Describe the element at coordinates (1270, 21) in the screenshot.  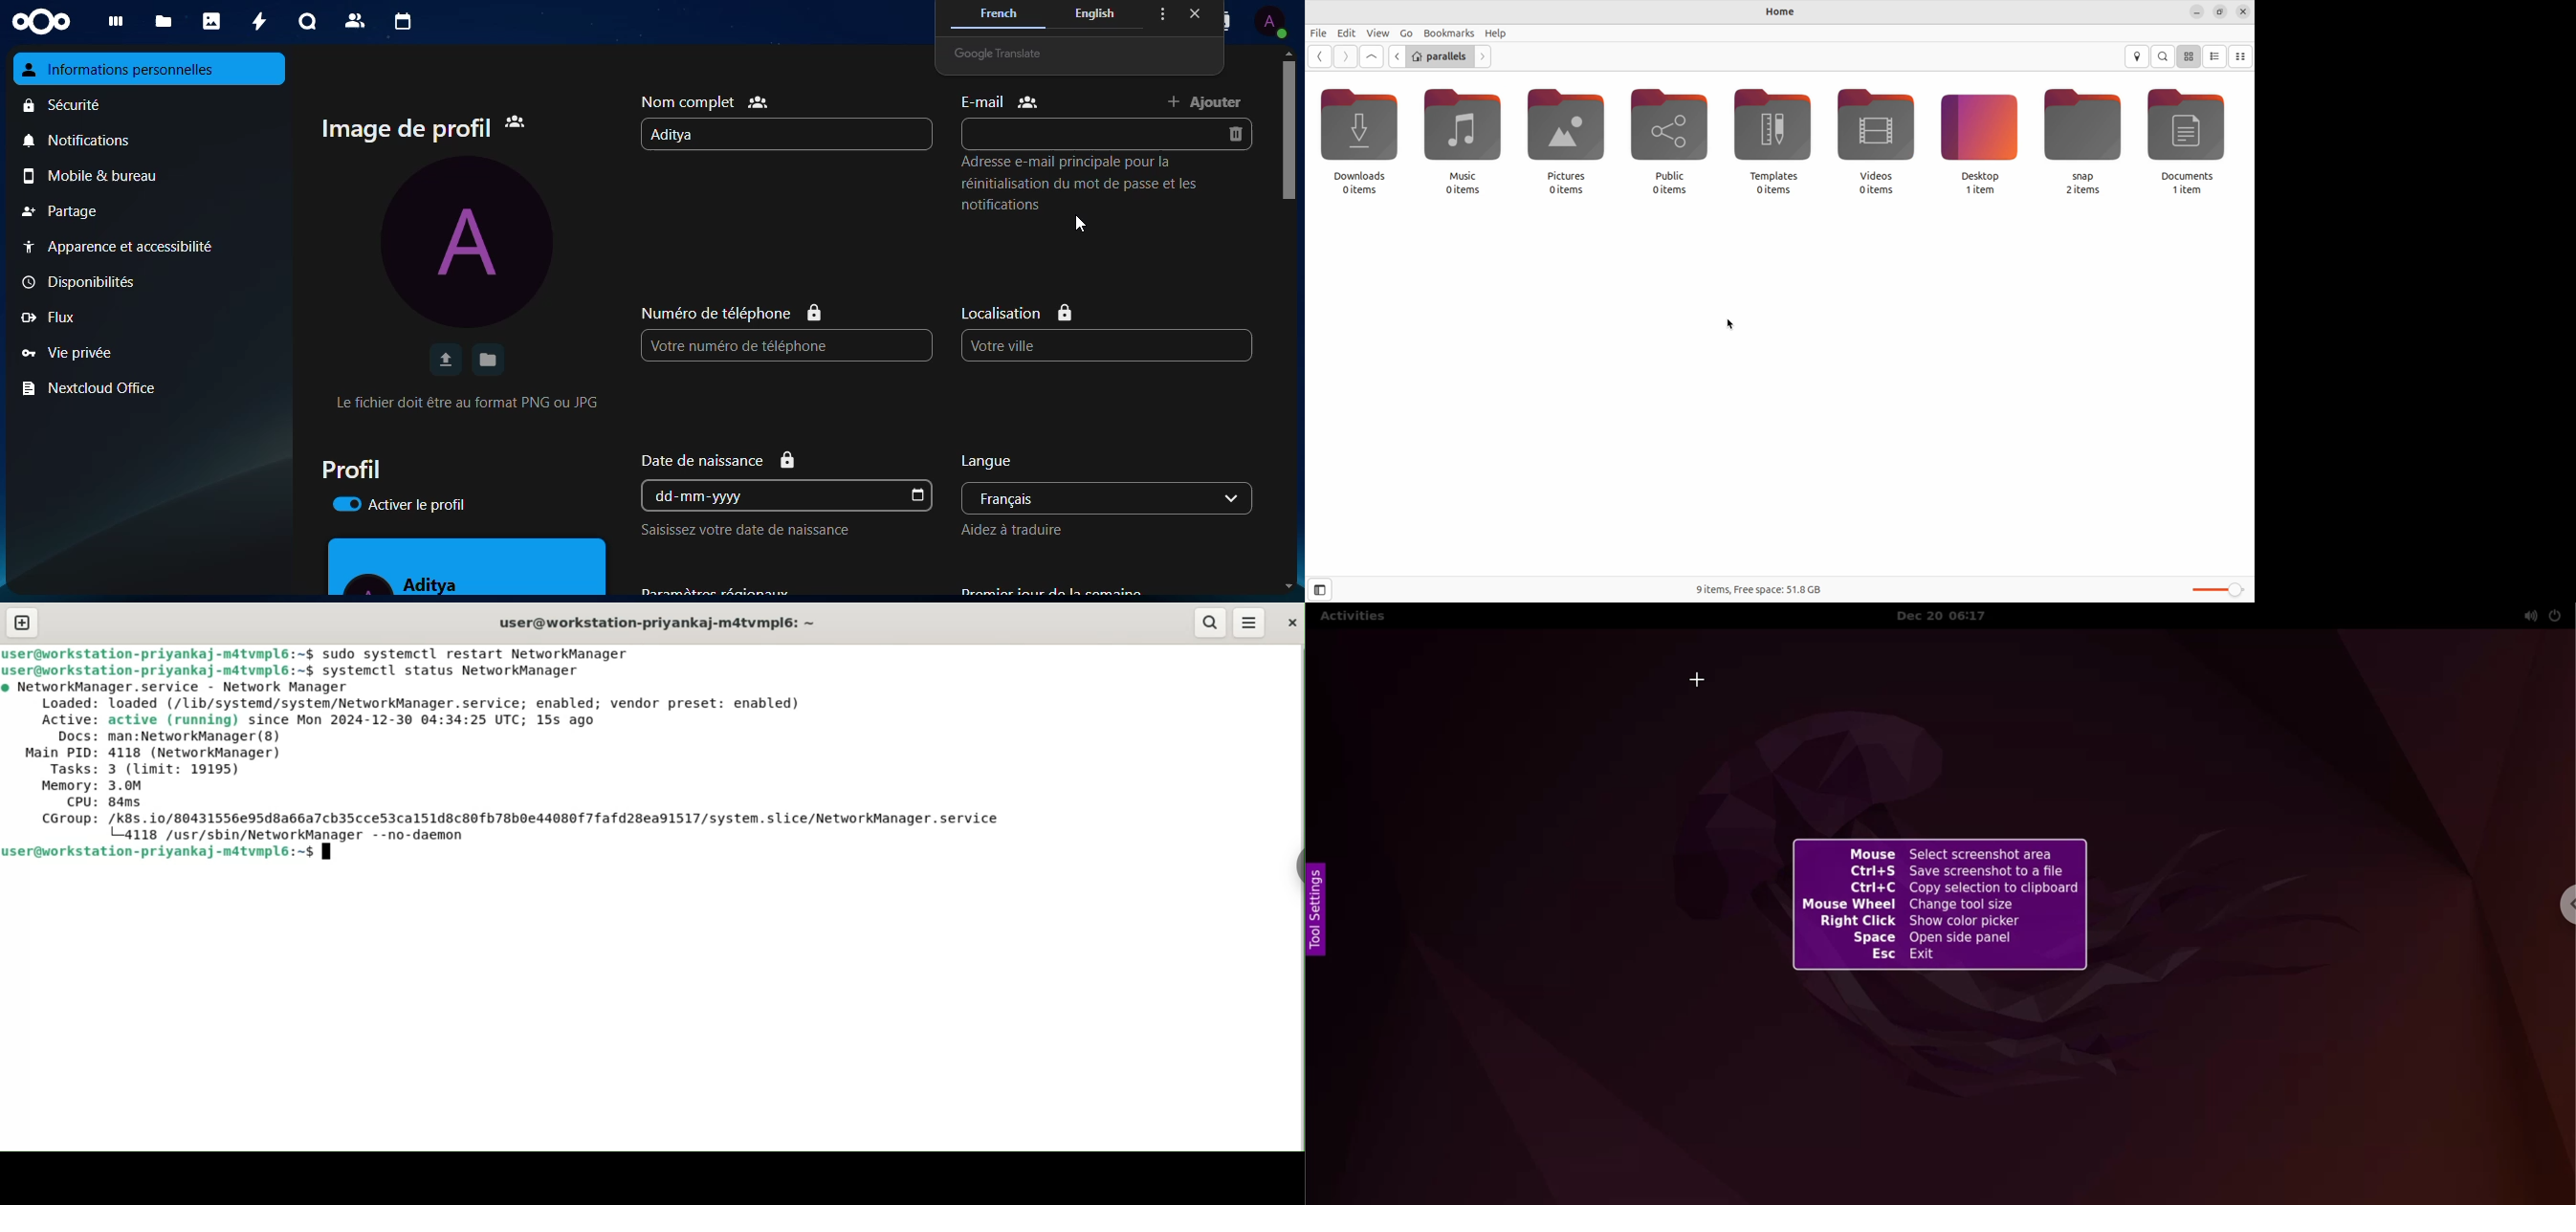
I see `profile` at that location.